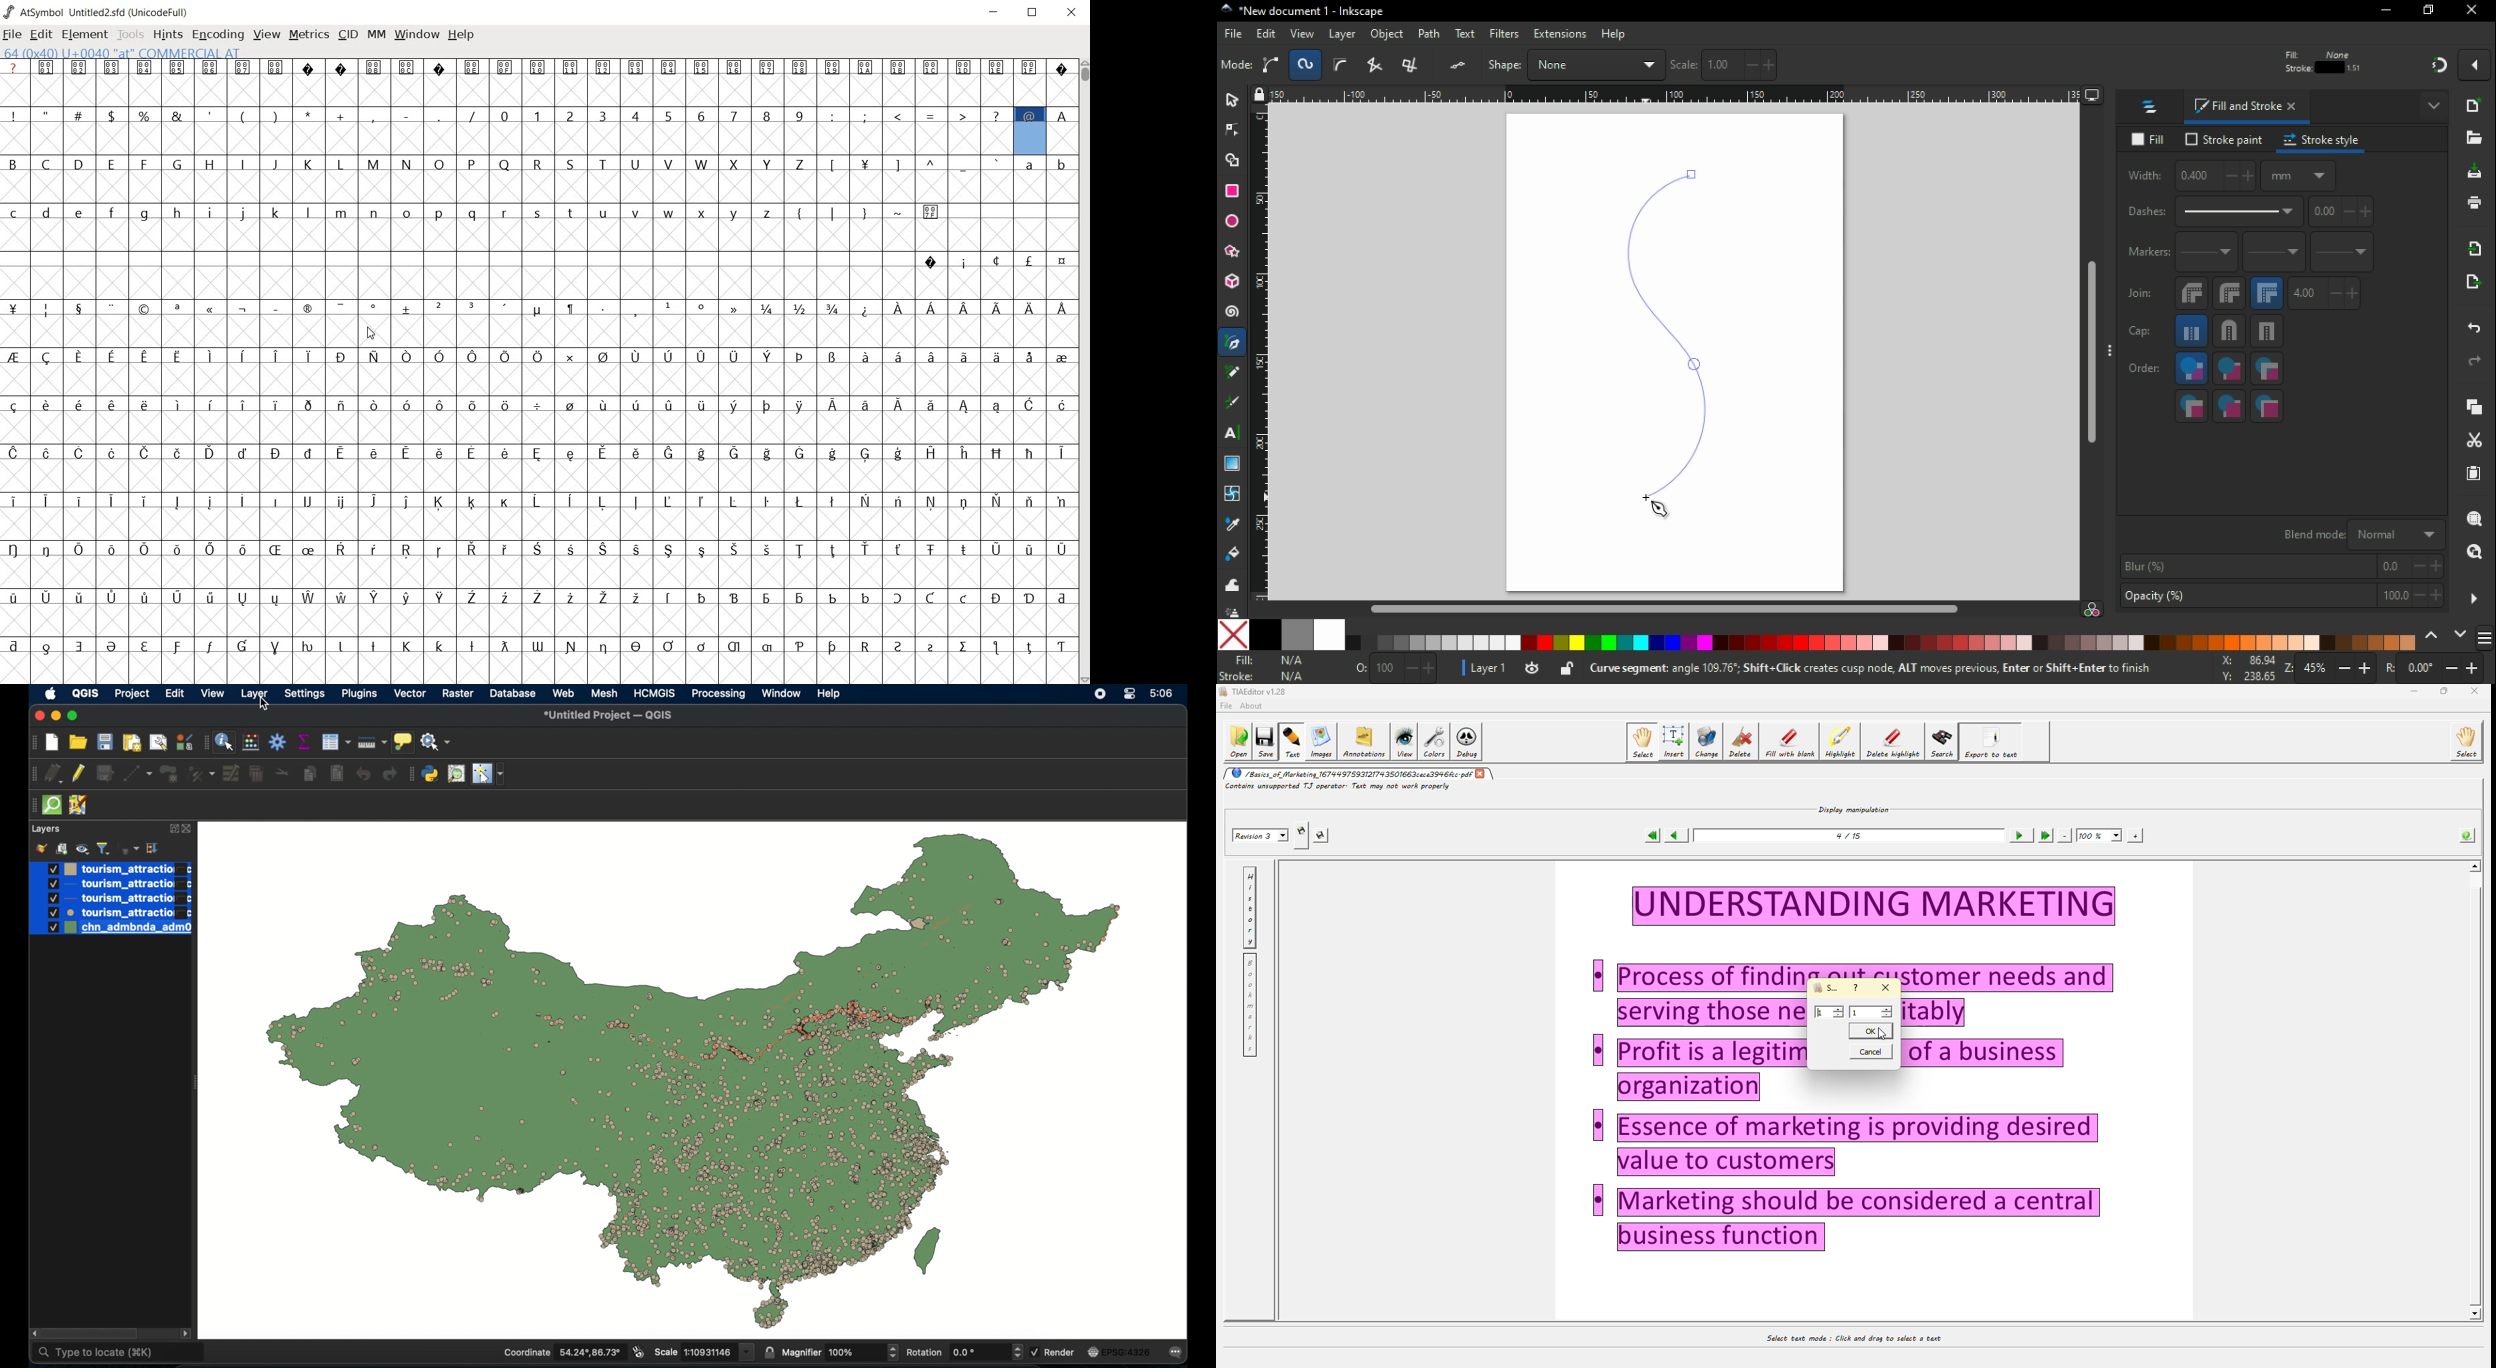  I want to click on empty glyph slots, so click(537, 90).